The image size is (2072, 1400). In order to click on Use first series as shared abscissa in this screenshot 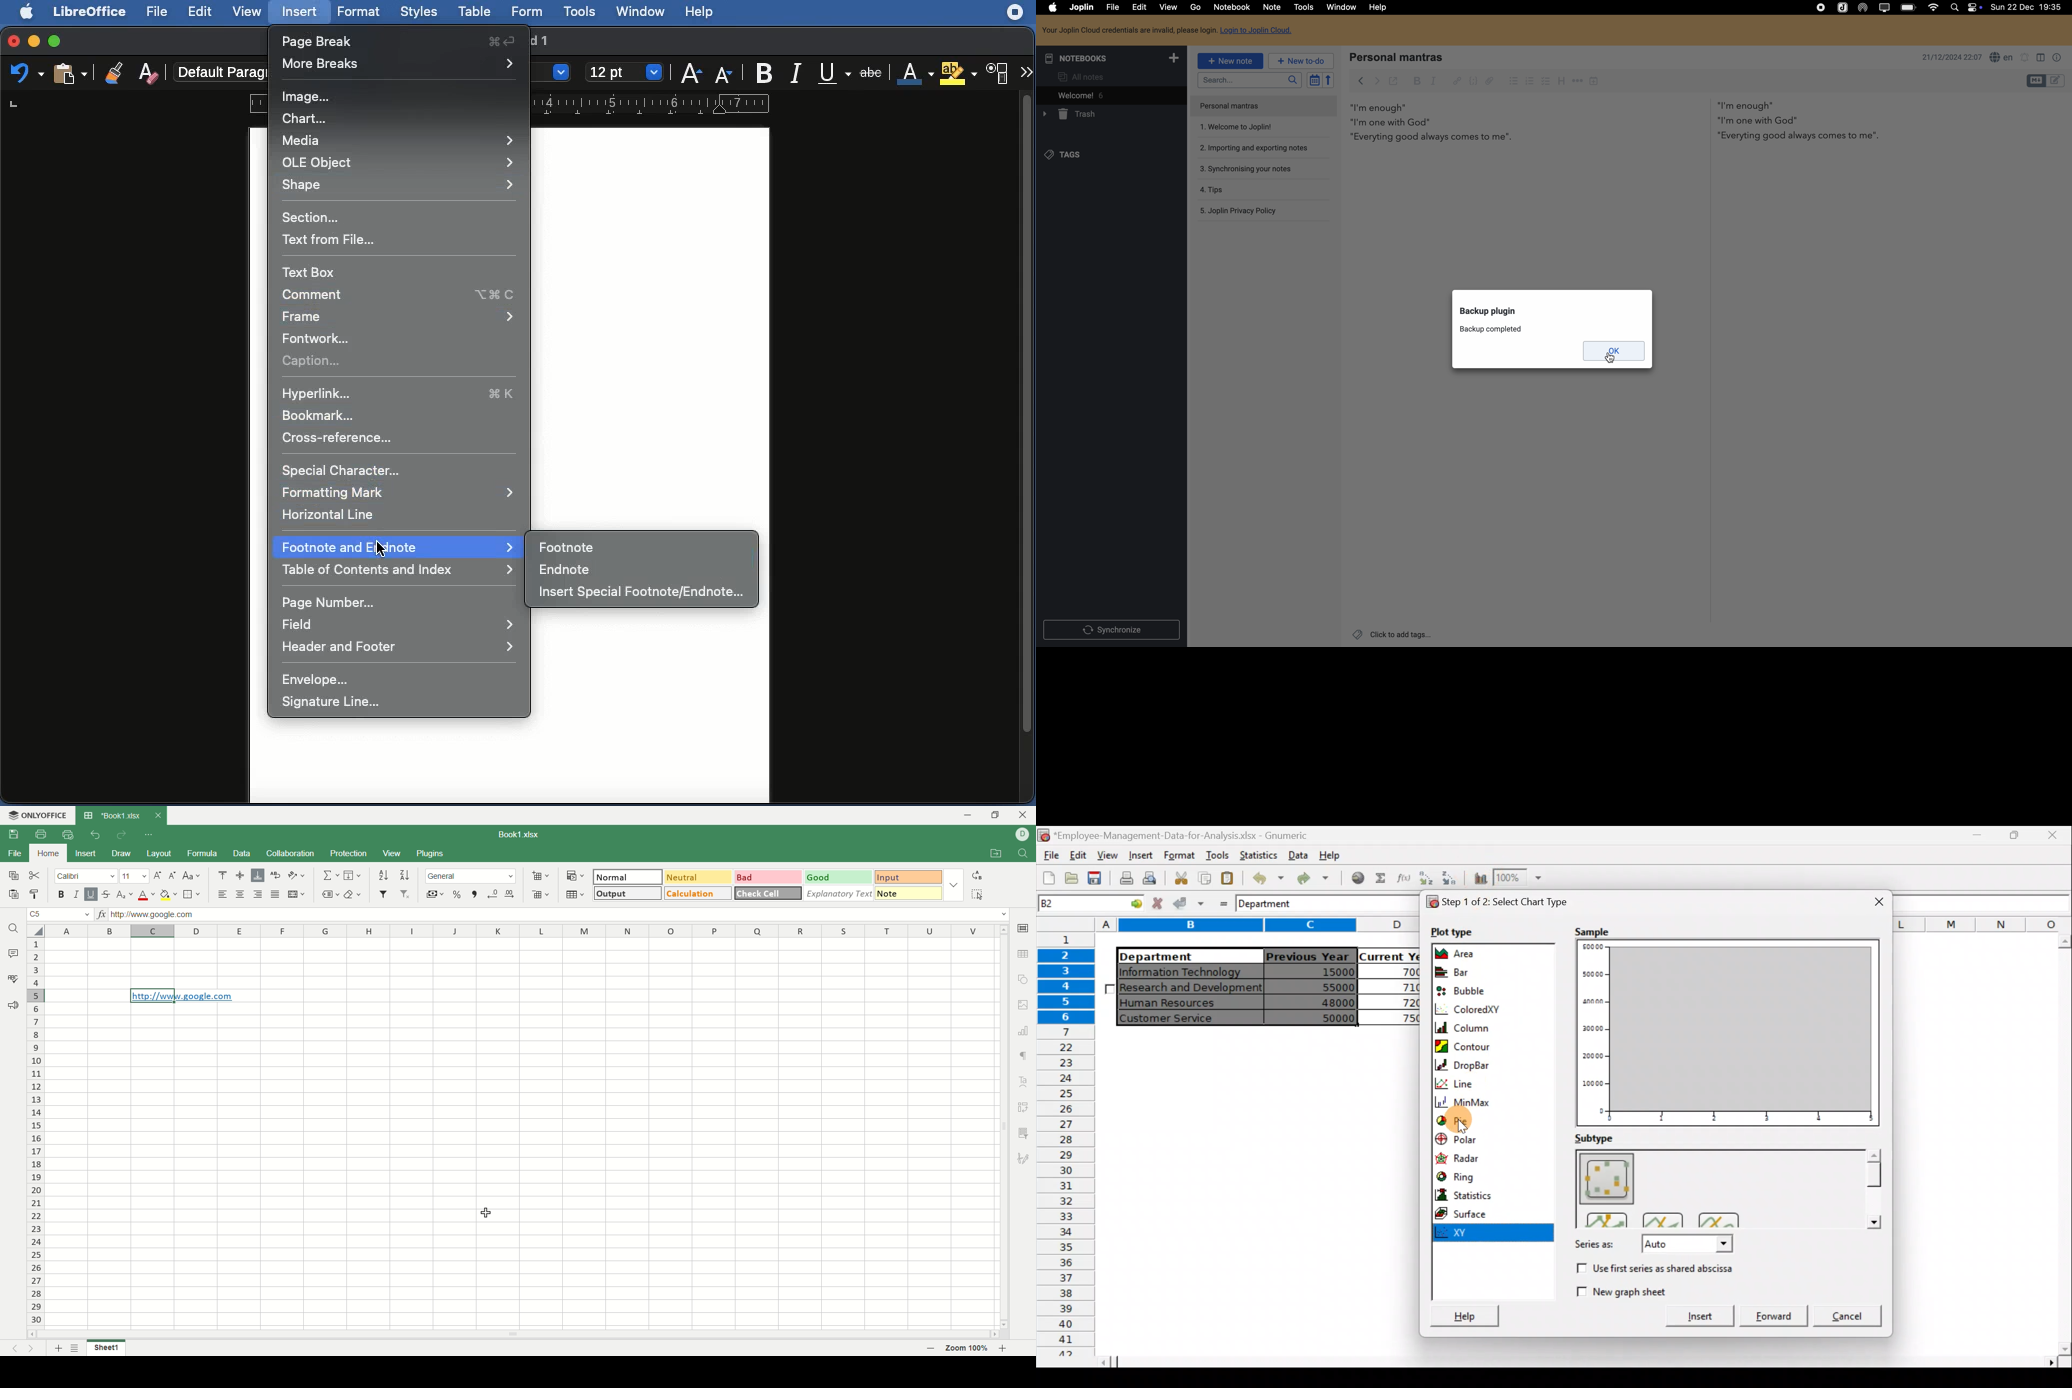, I will do `click(1666, 1270)`.